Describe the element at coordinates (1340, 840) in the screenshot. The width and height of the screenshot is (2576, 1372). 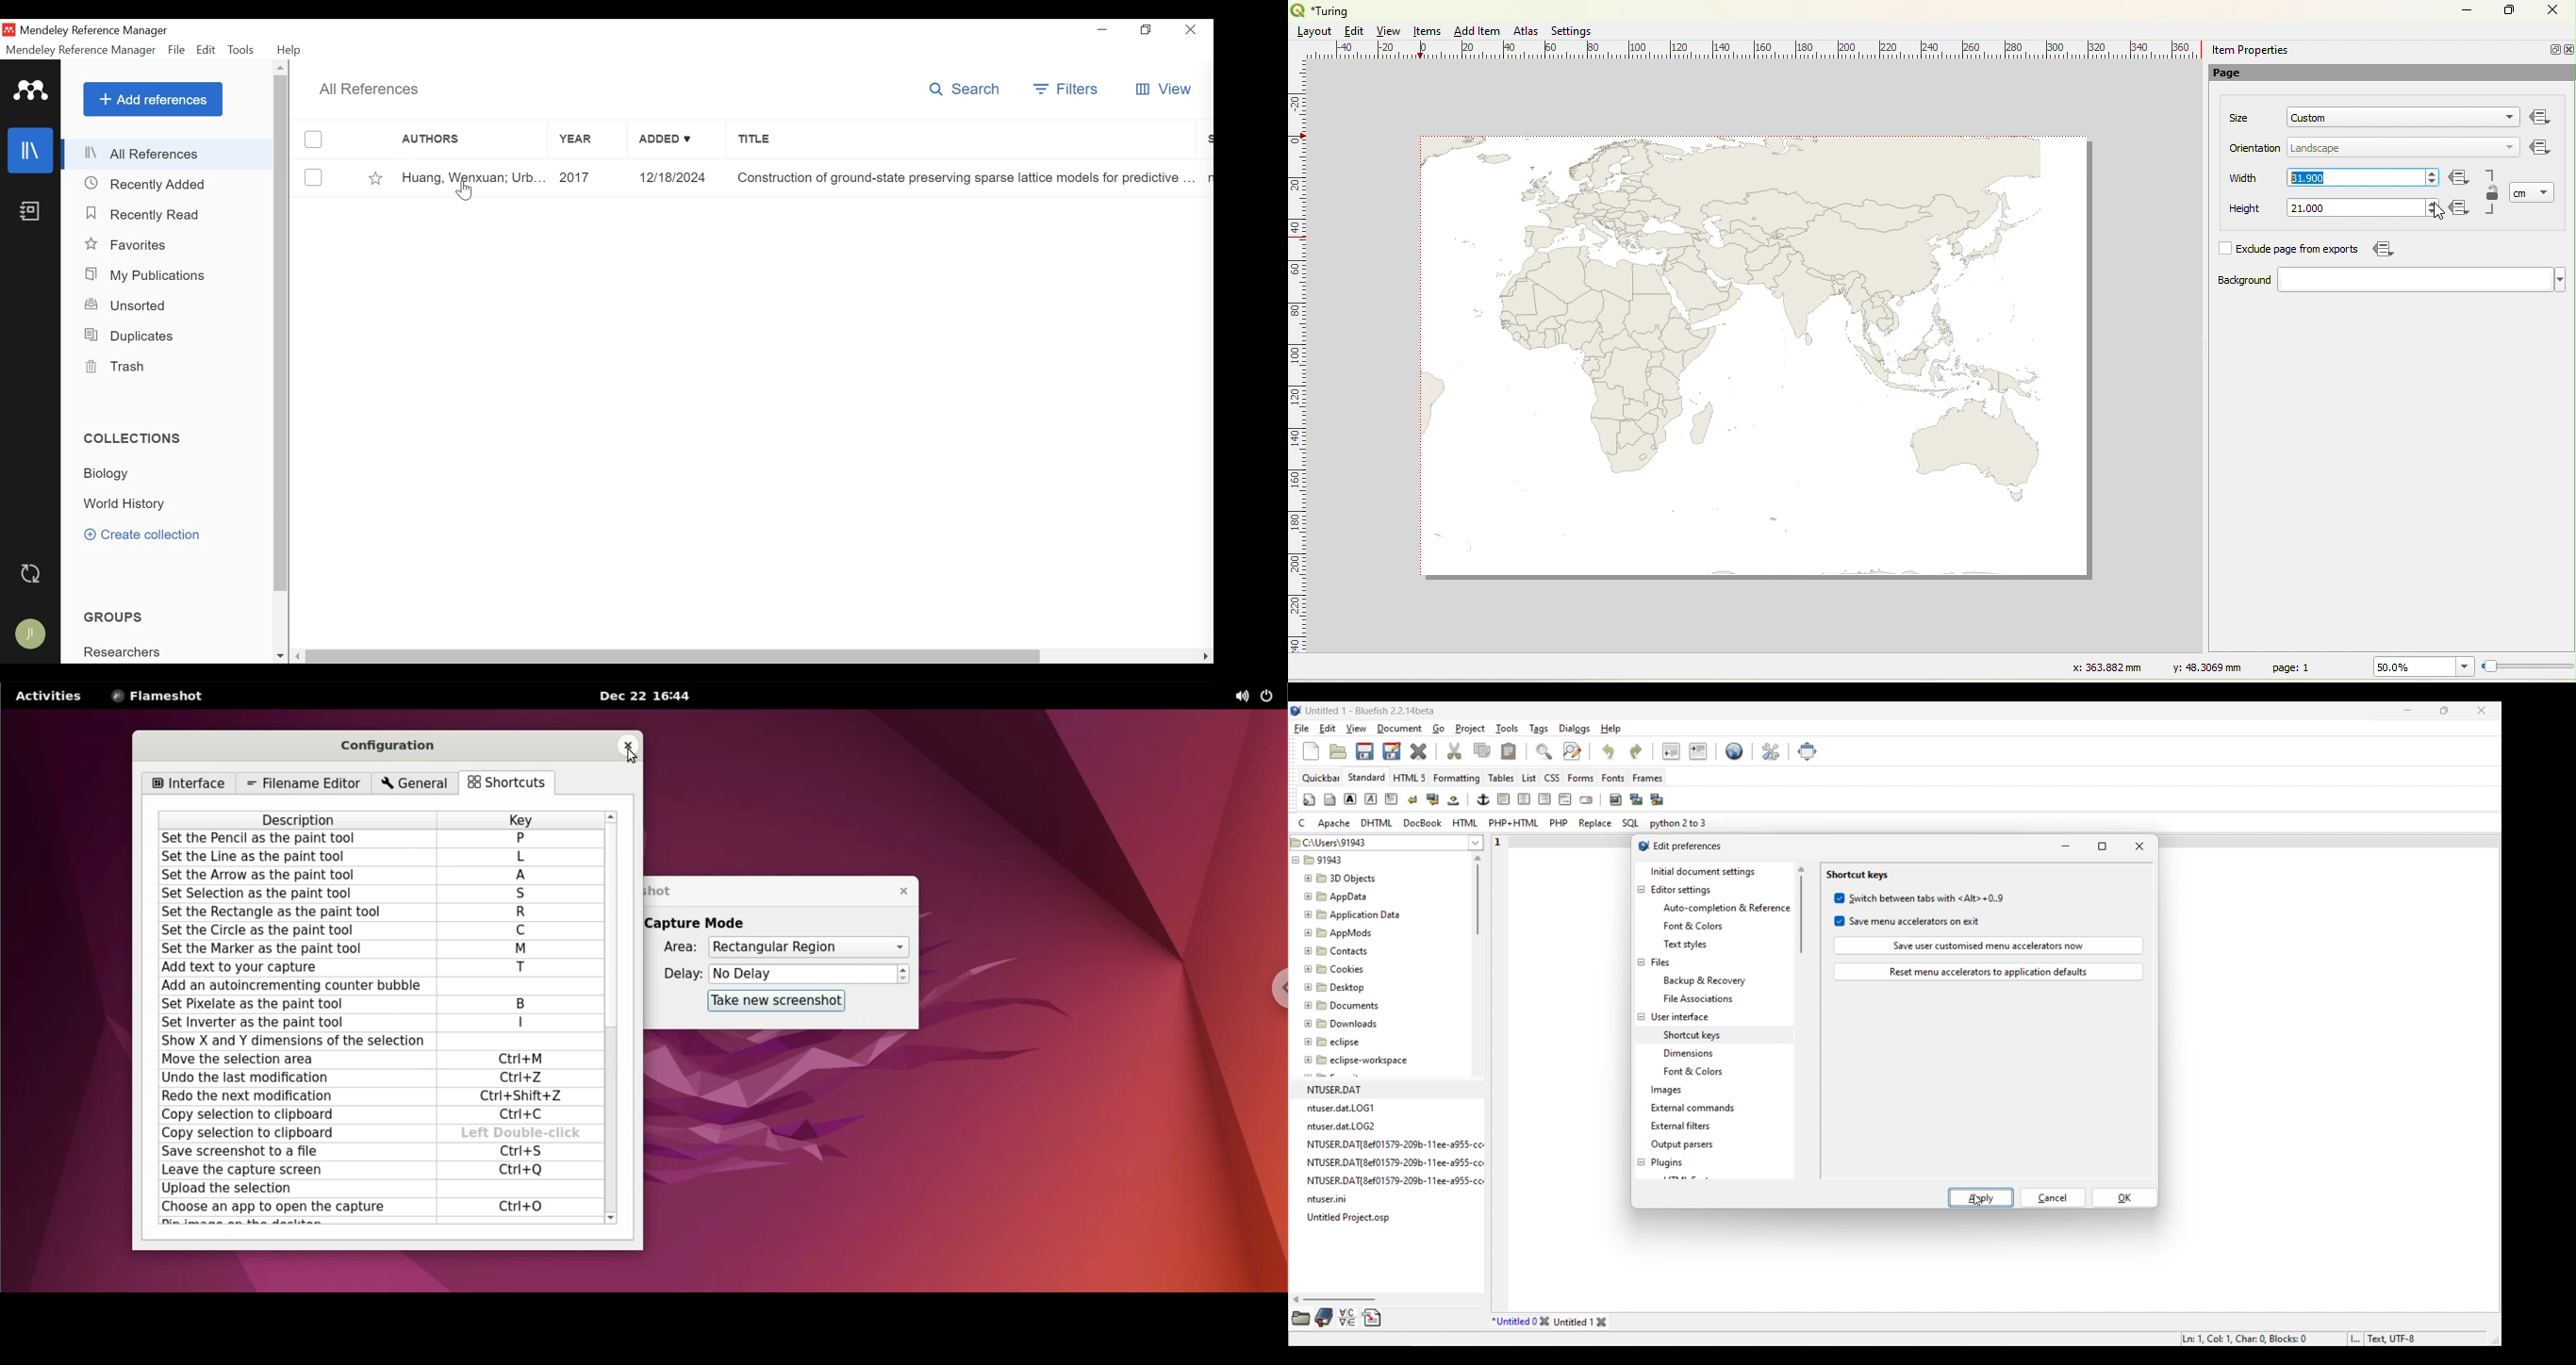
I see `file location` at that location.